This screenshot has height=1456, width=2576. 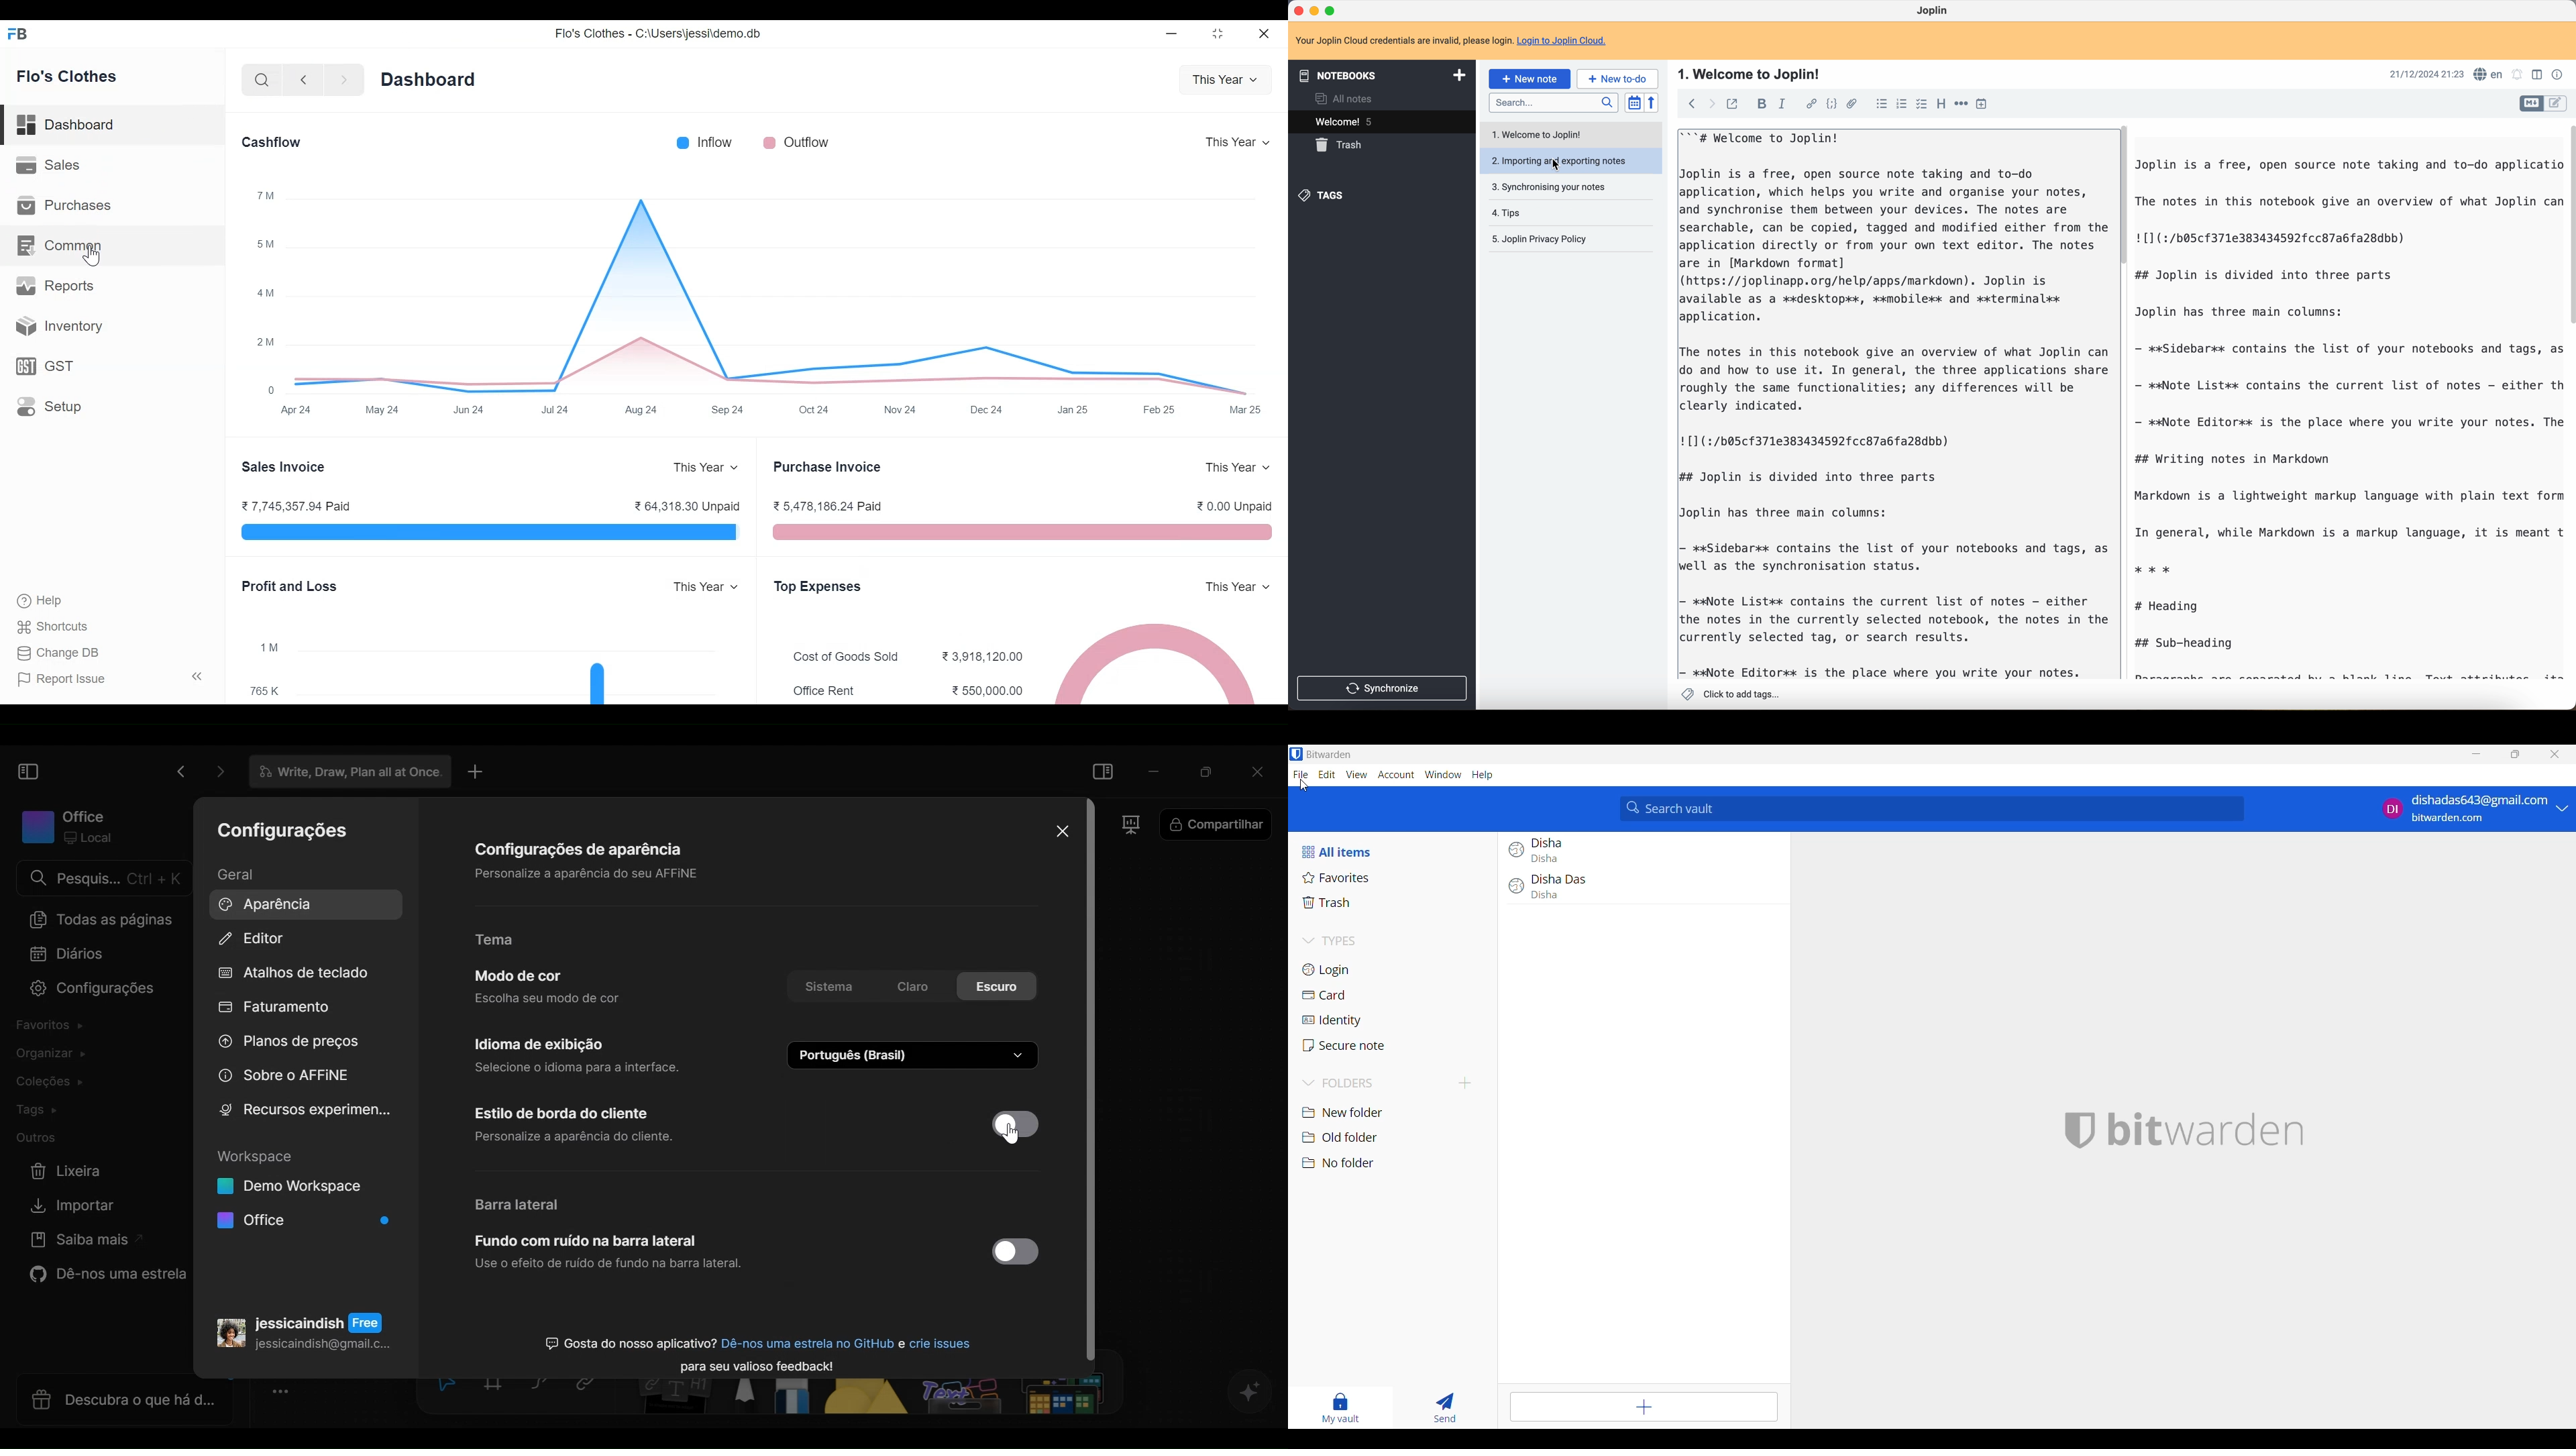 I want to click on Top Expenses, so click(x=818, y=588).